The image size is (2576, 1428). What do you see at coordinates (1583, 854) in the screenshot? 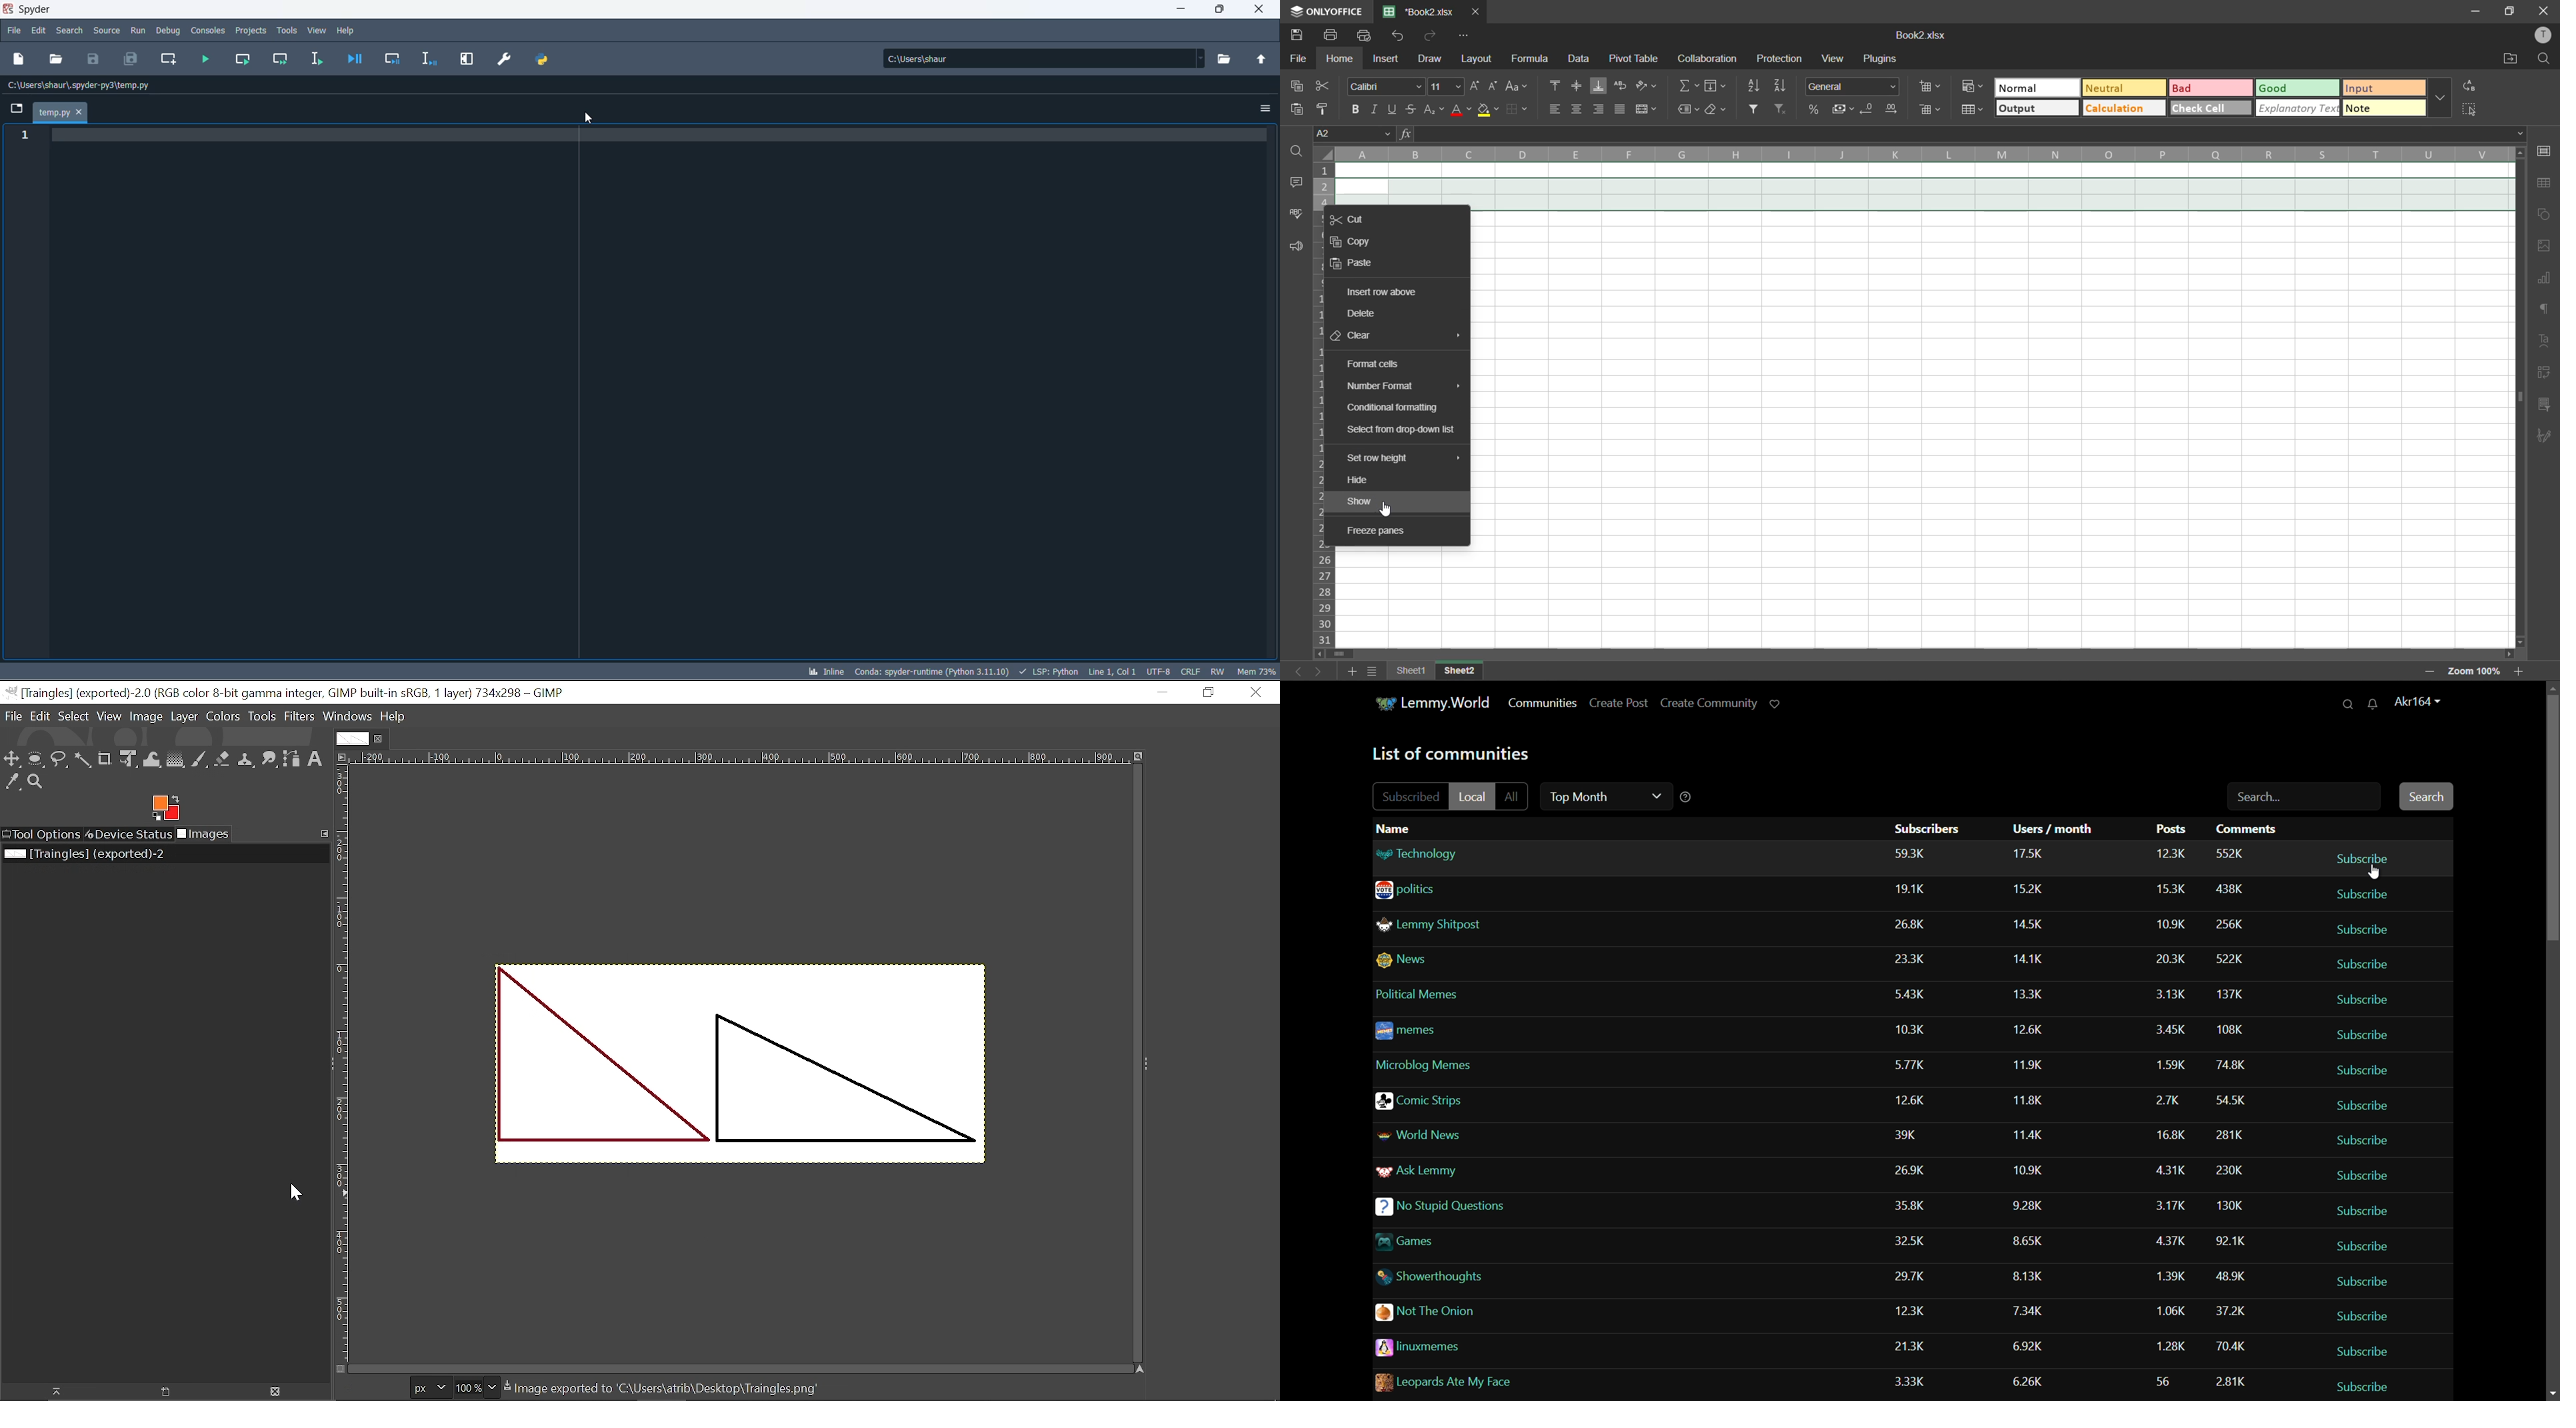
I see `communities name` at bounding box center [1583, 854].